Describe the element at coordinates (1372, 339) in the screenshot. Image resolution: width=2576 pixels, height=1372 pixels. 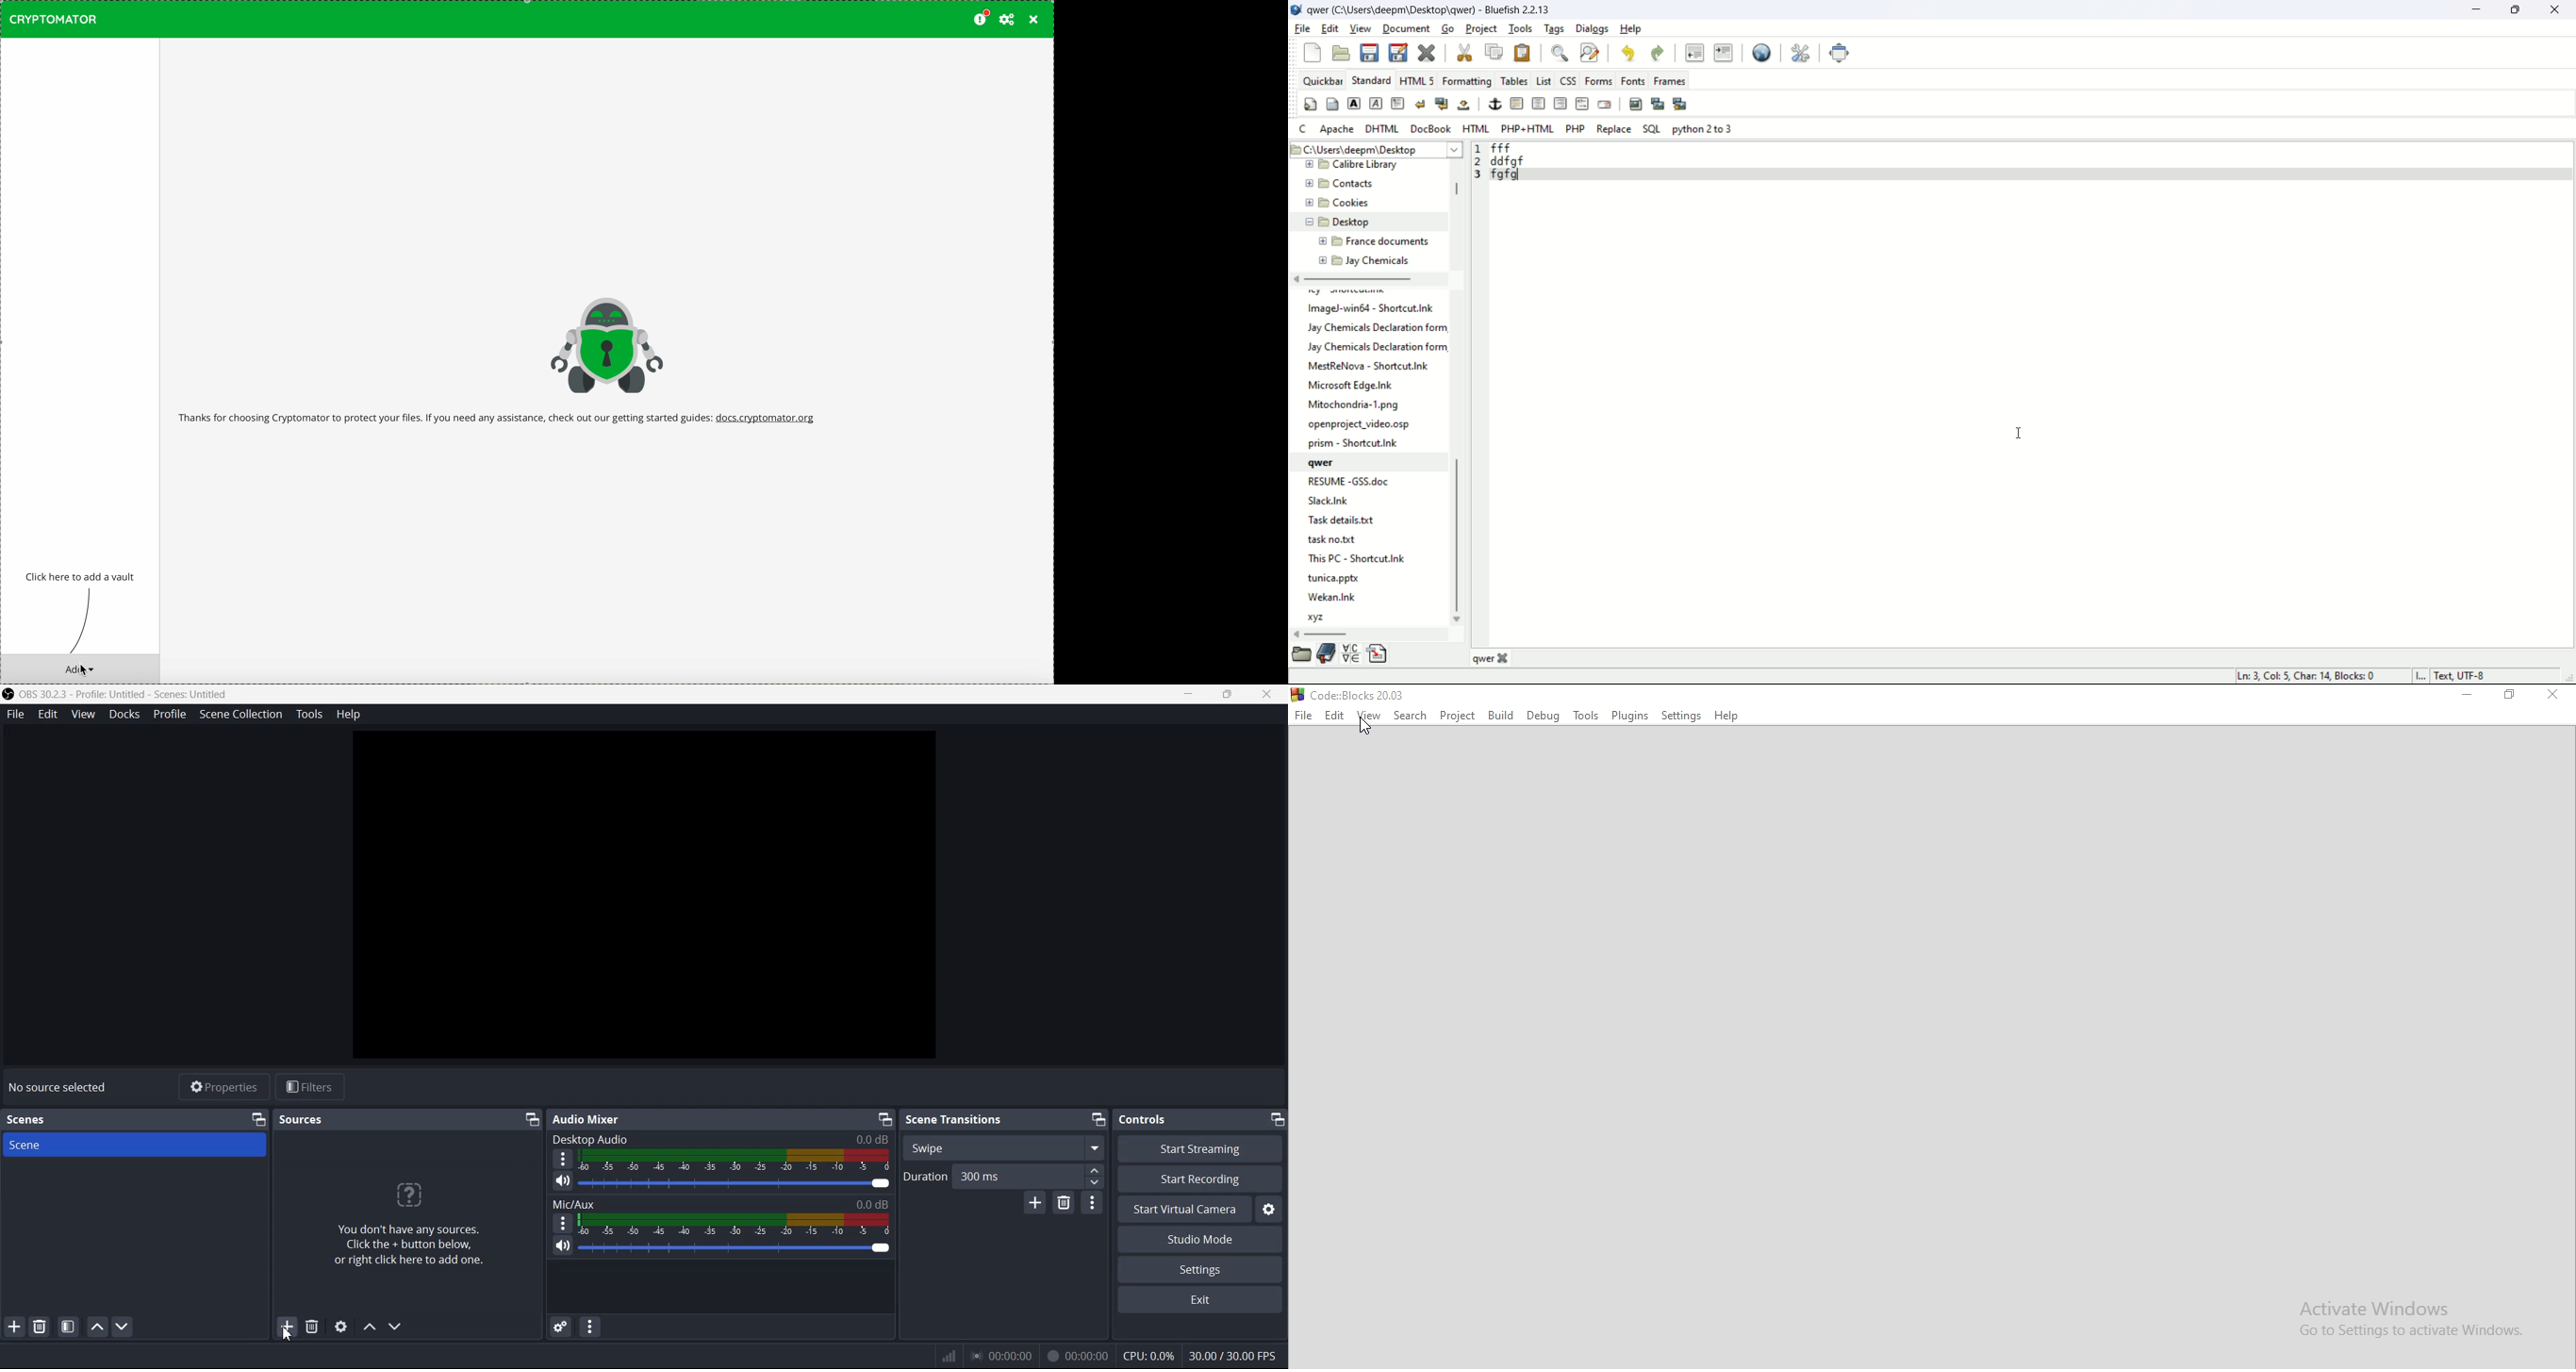
I see `file` at that location.